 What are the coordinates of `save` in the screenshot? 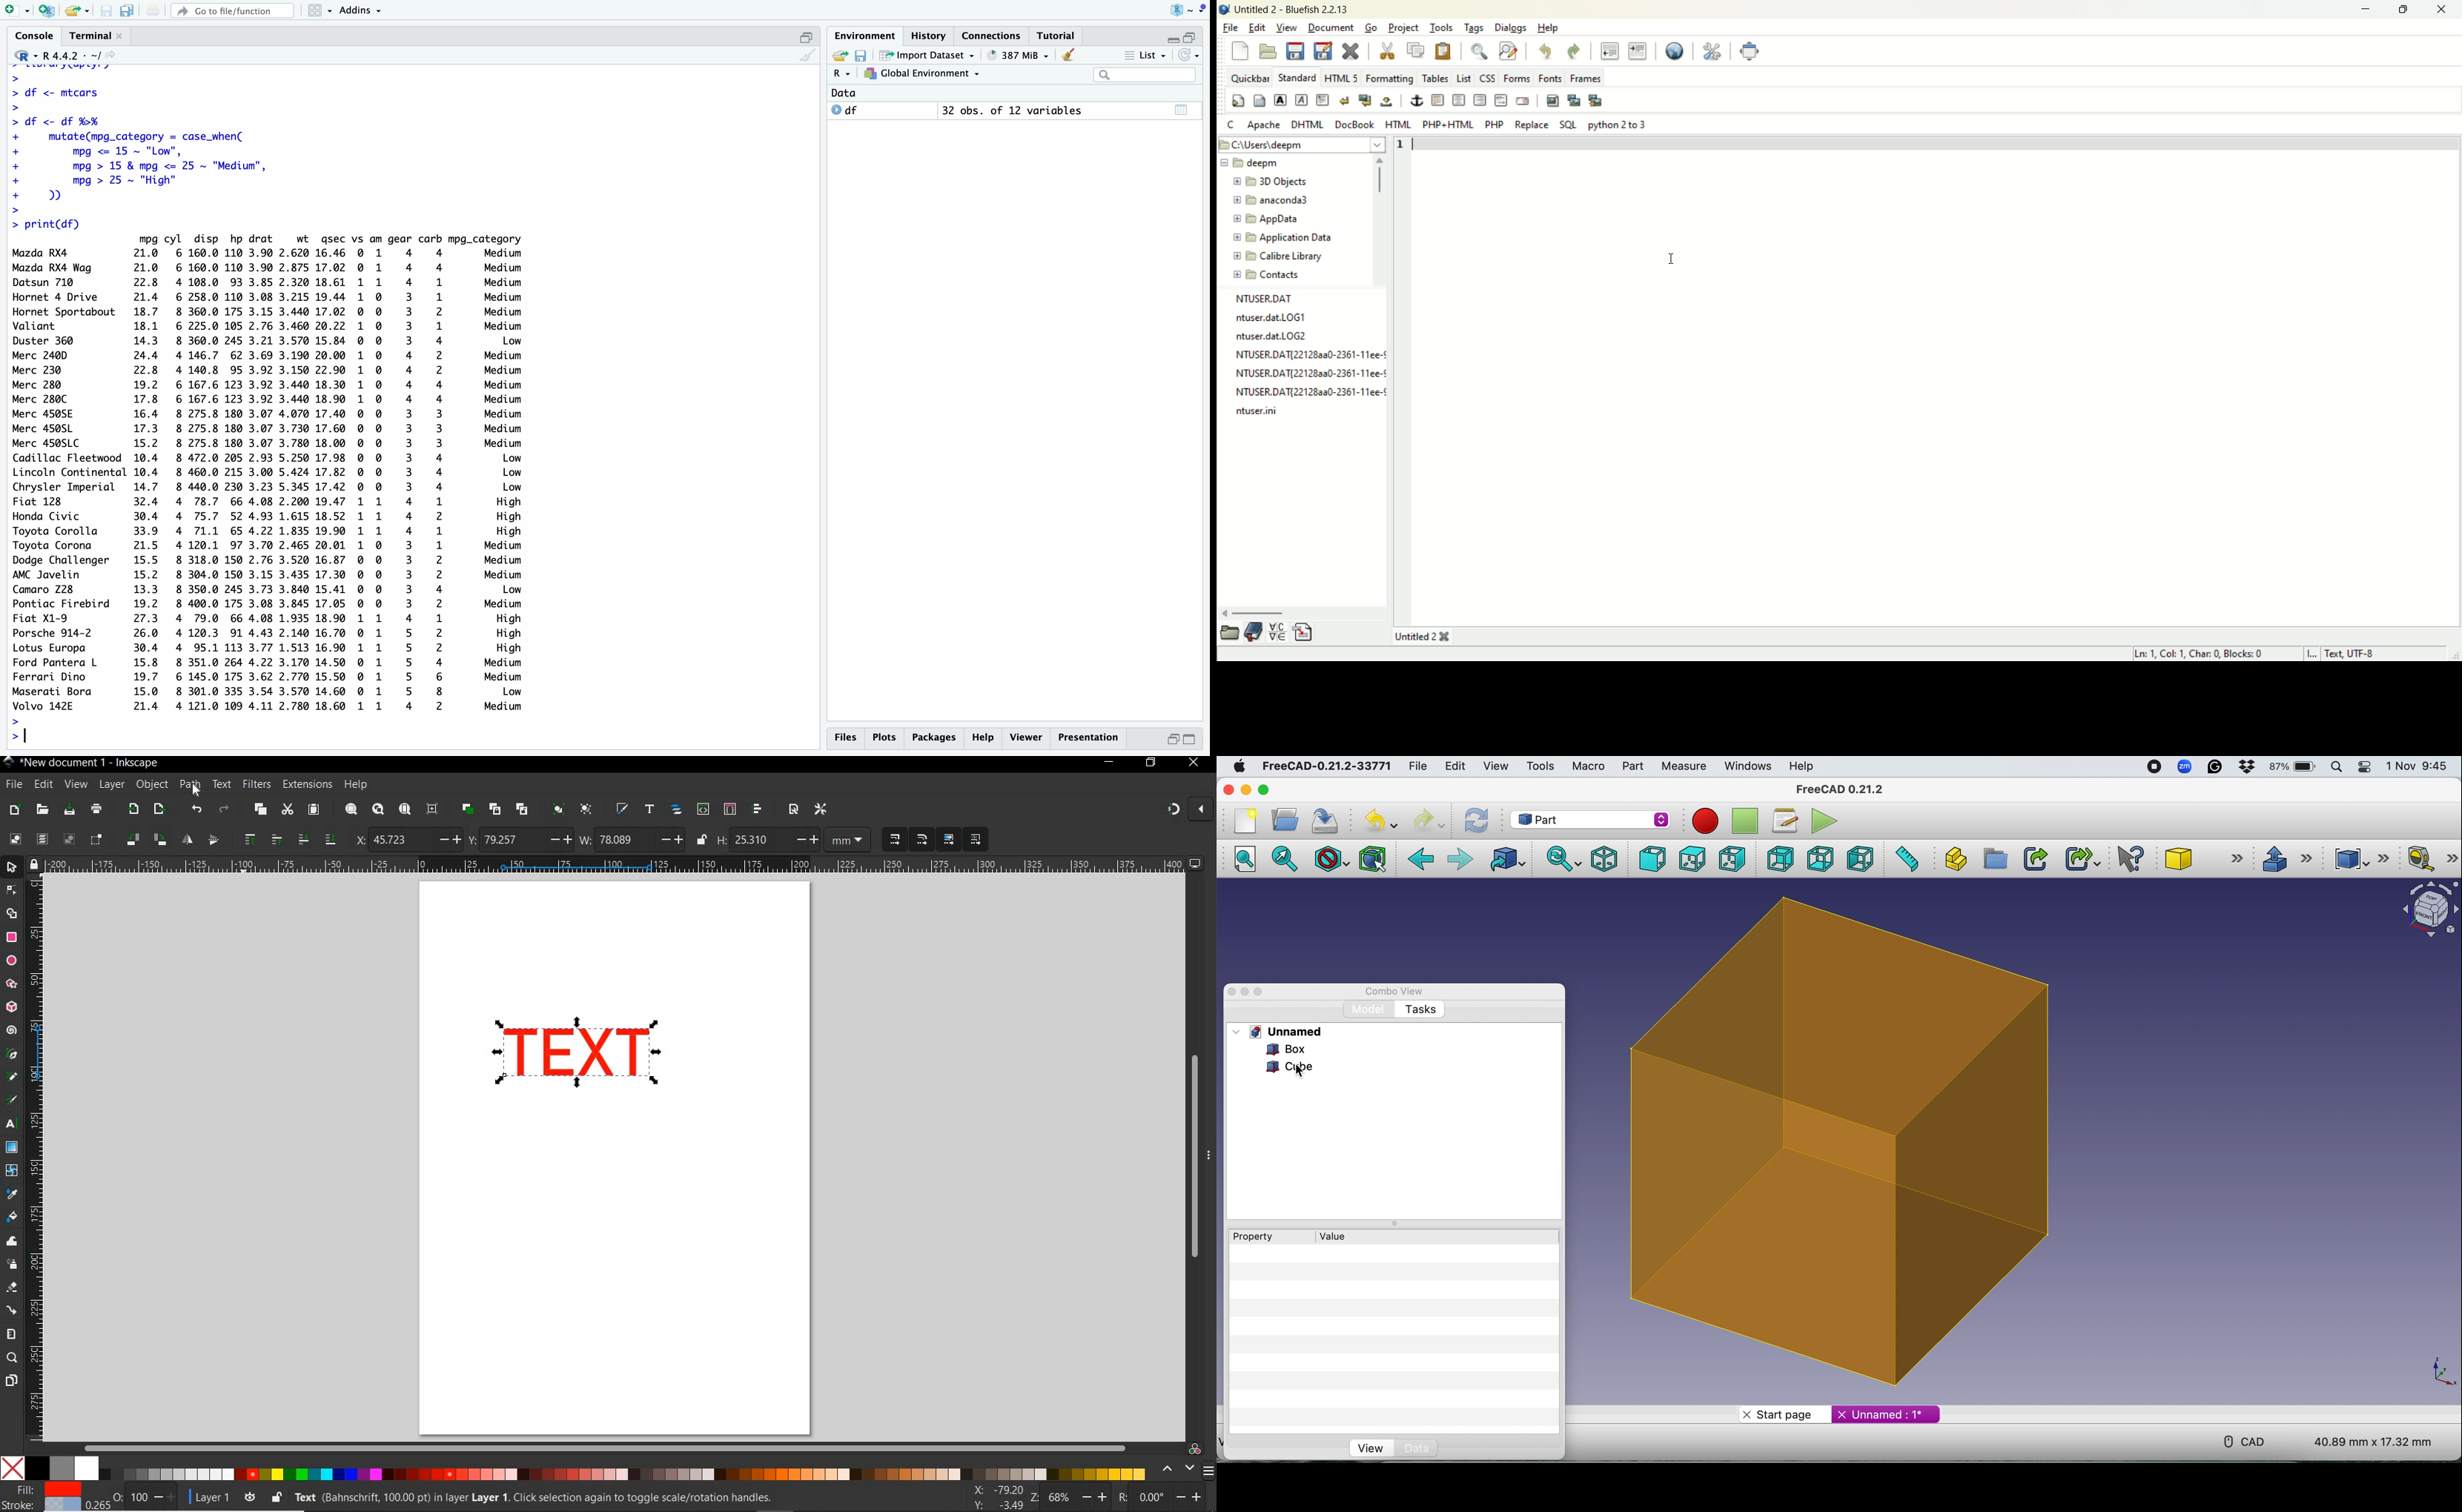 It's located at (861, 55).